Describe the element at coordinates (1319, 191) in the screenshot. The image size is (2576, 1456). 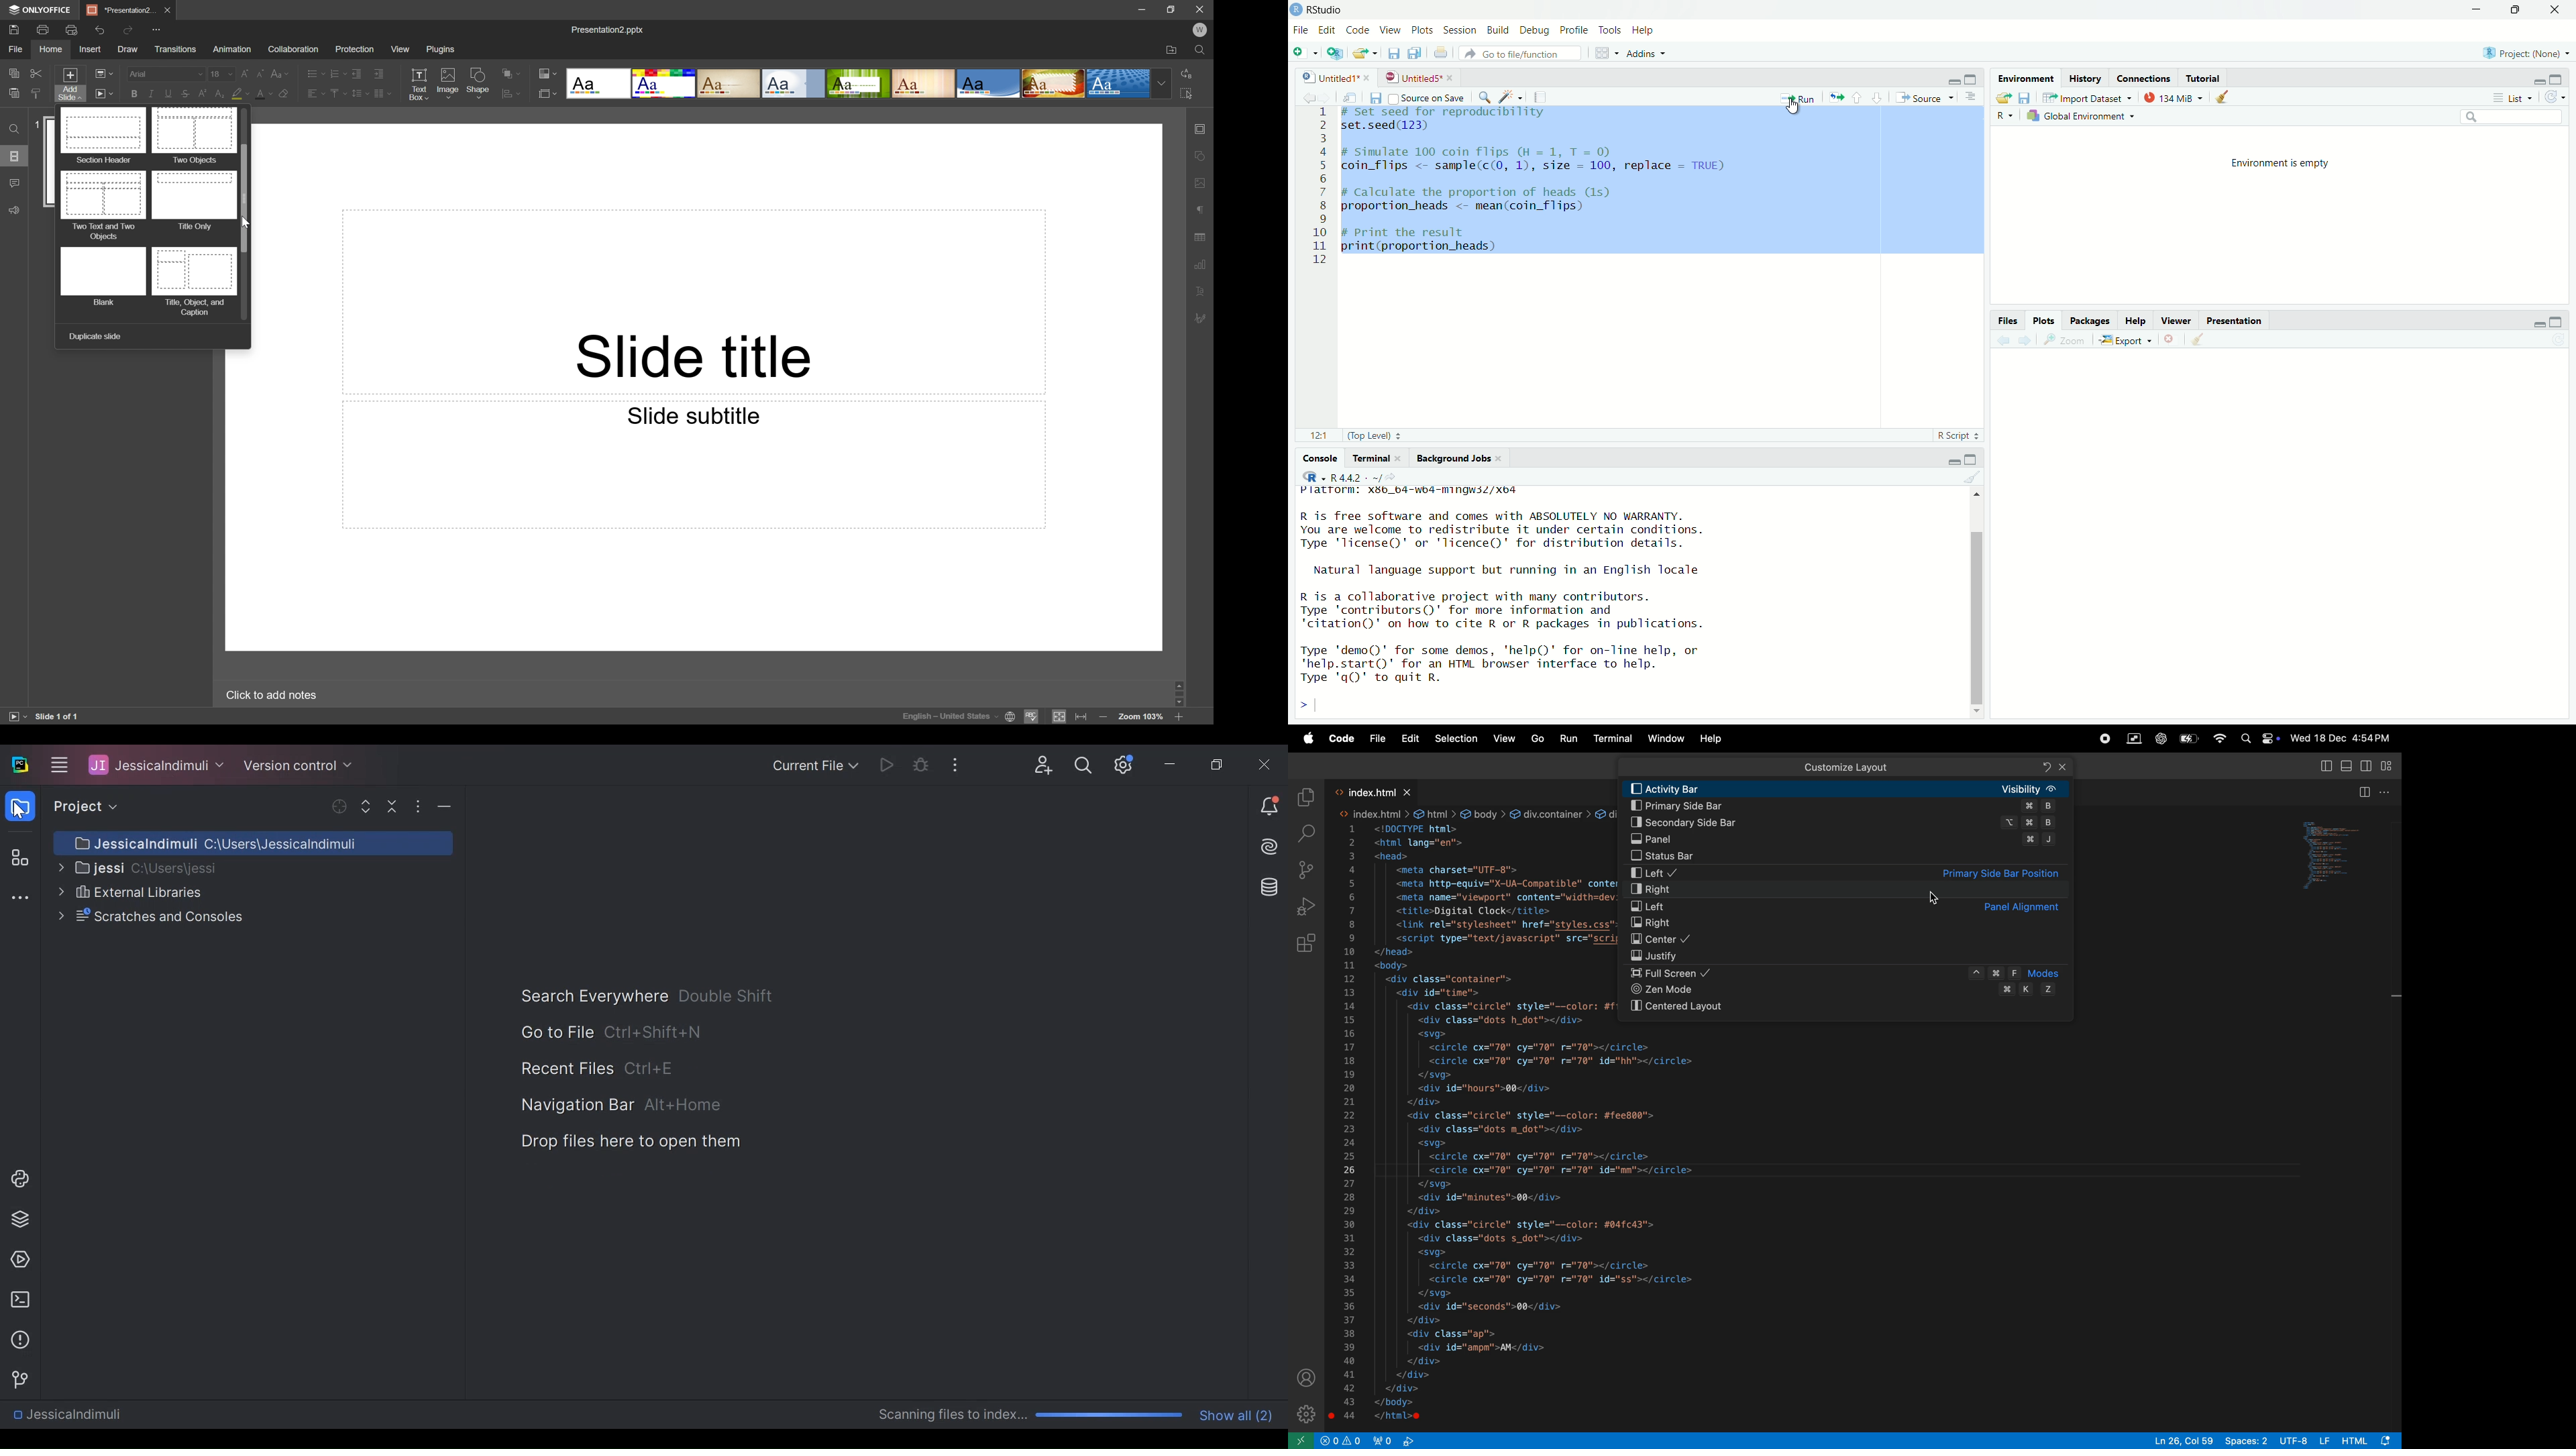
I see `serial number` at that location.